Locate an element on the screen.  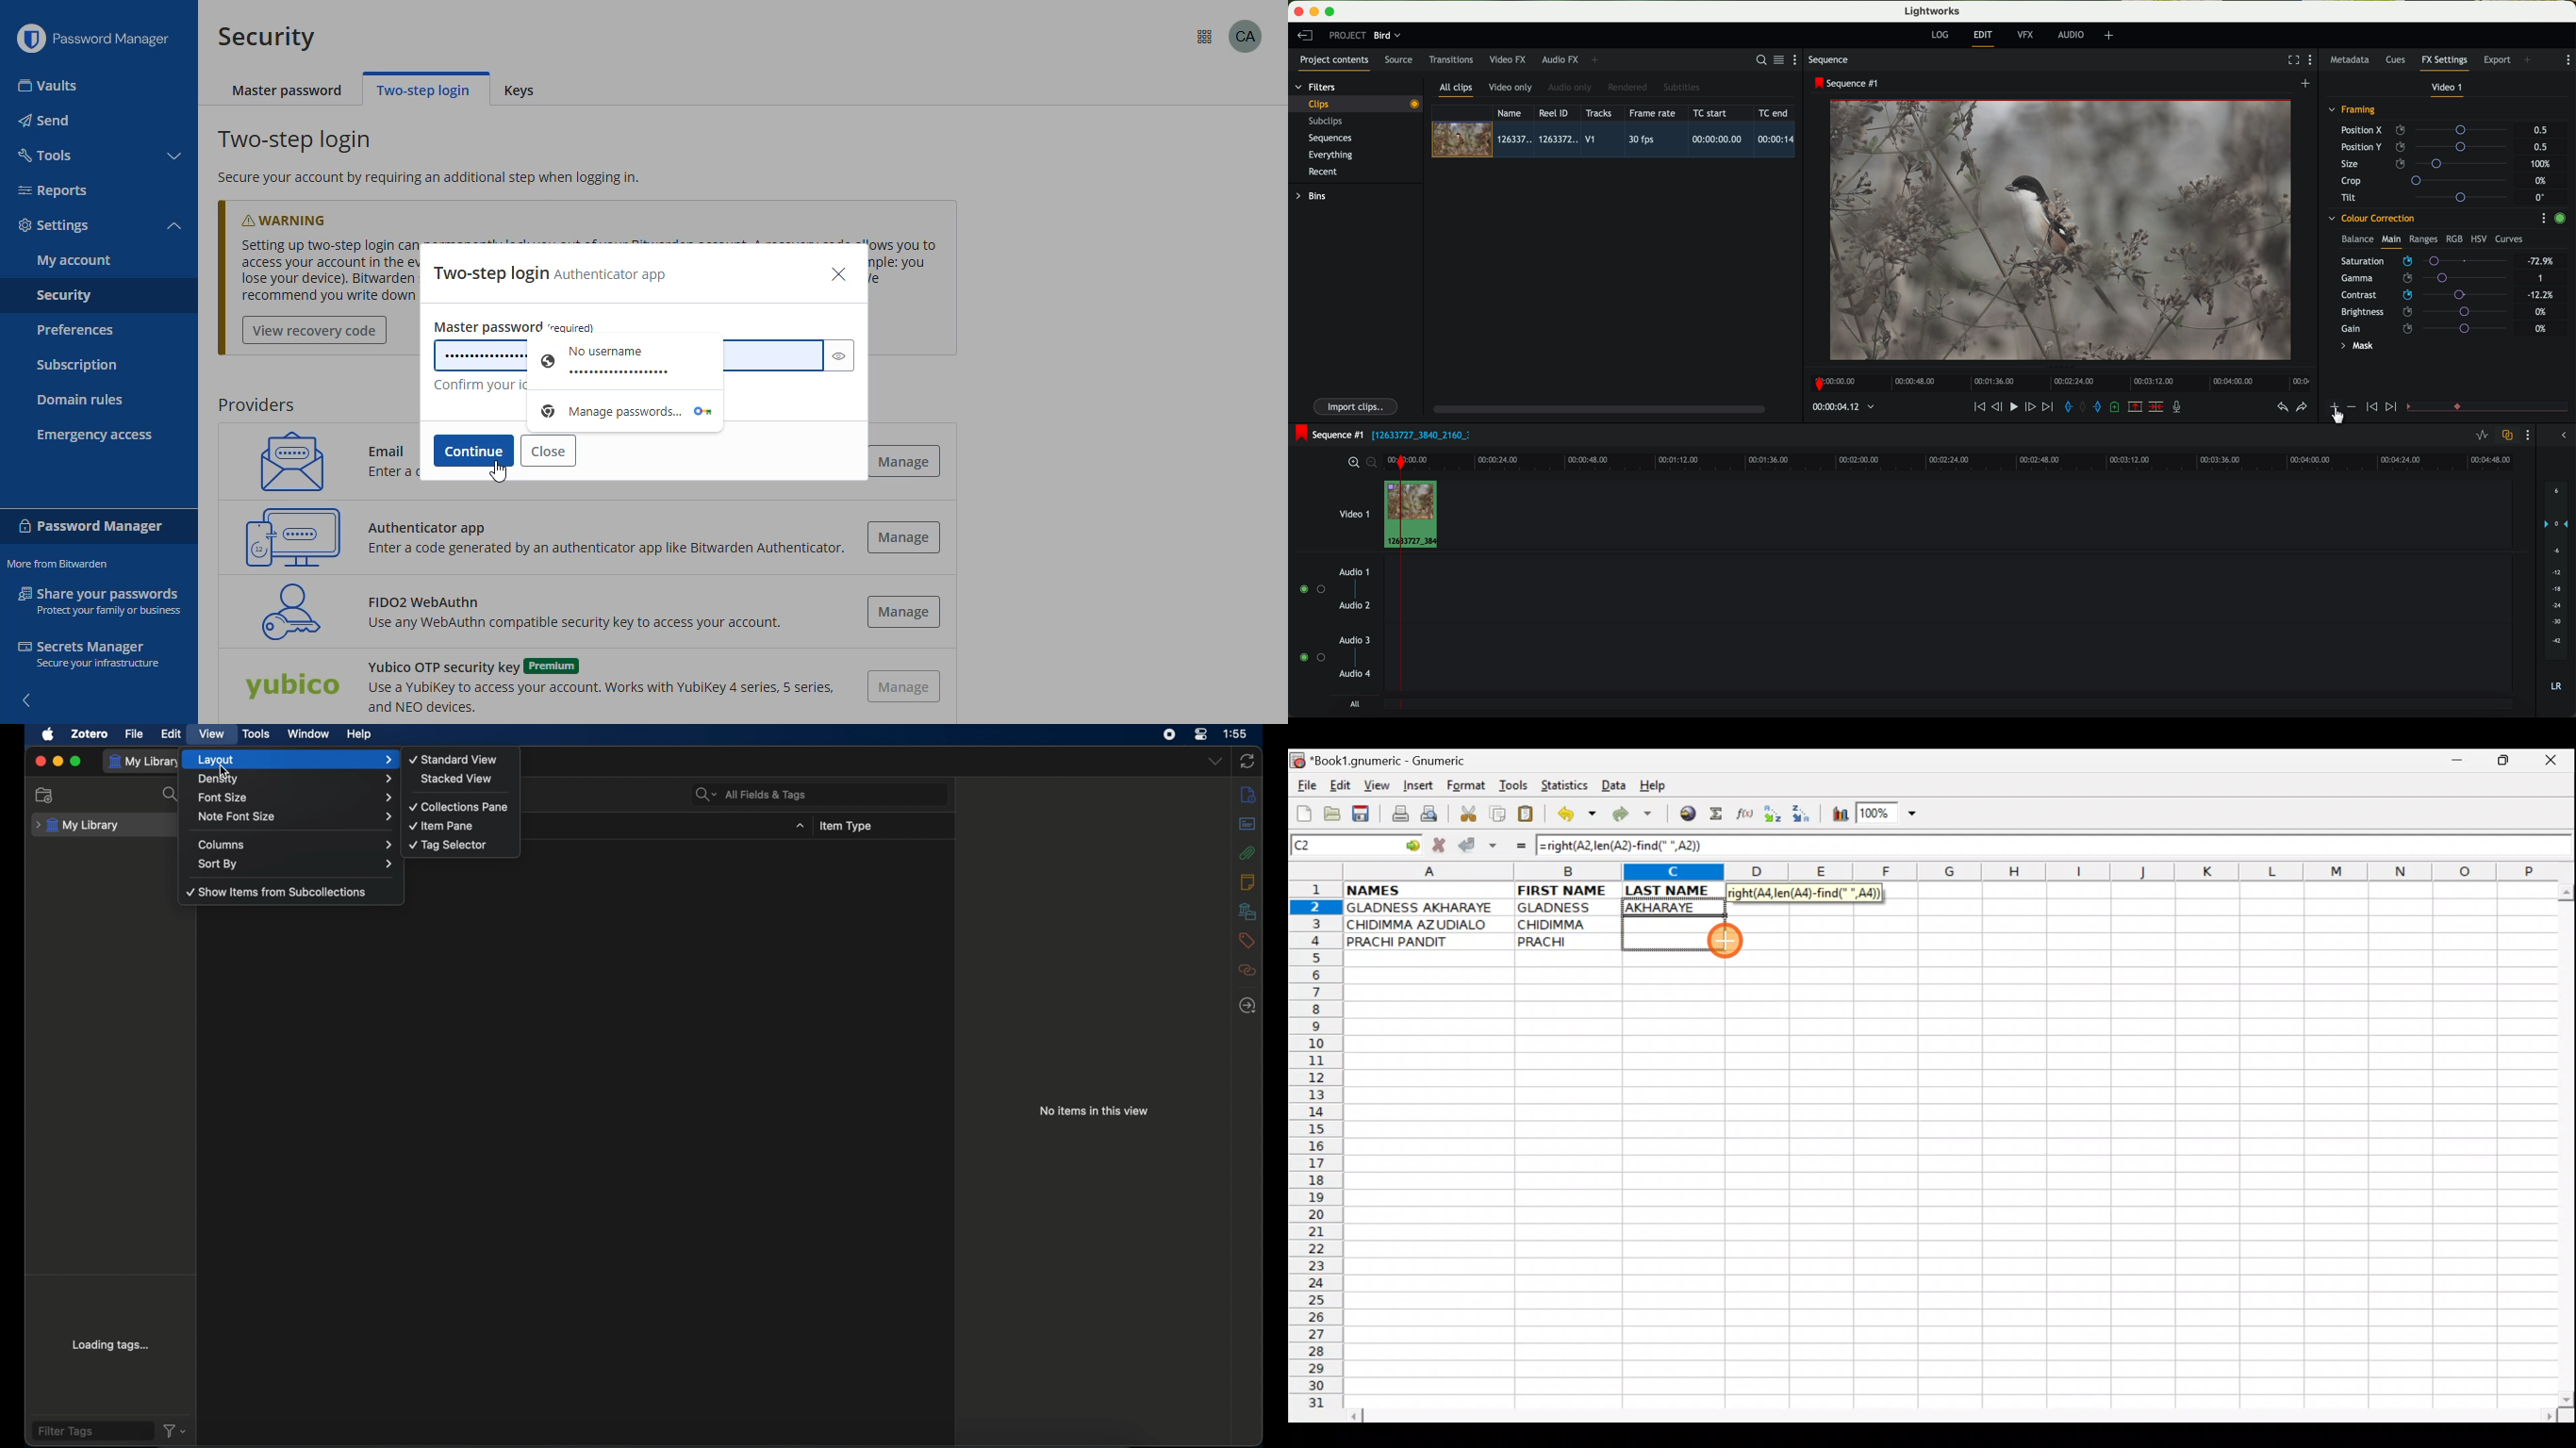
rendered is located at coordinates (1628, 88).